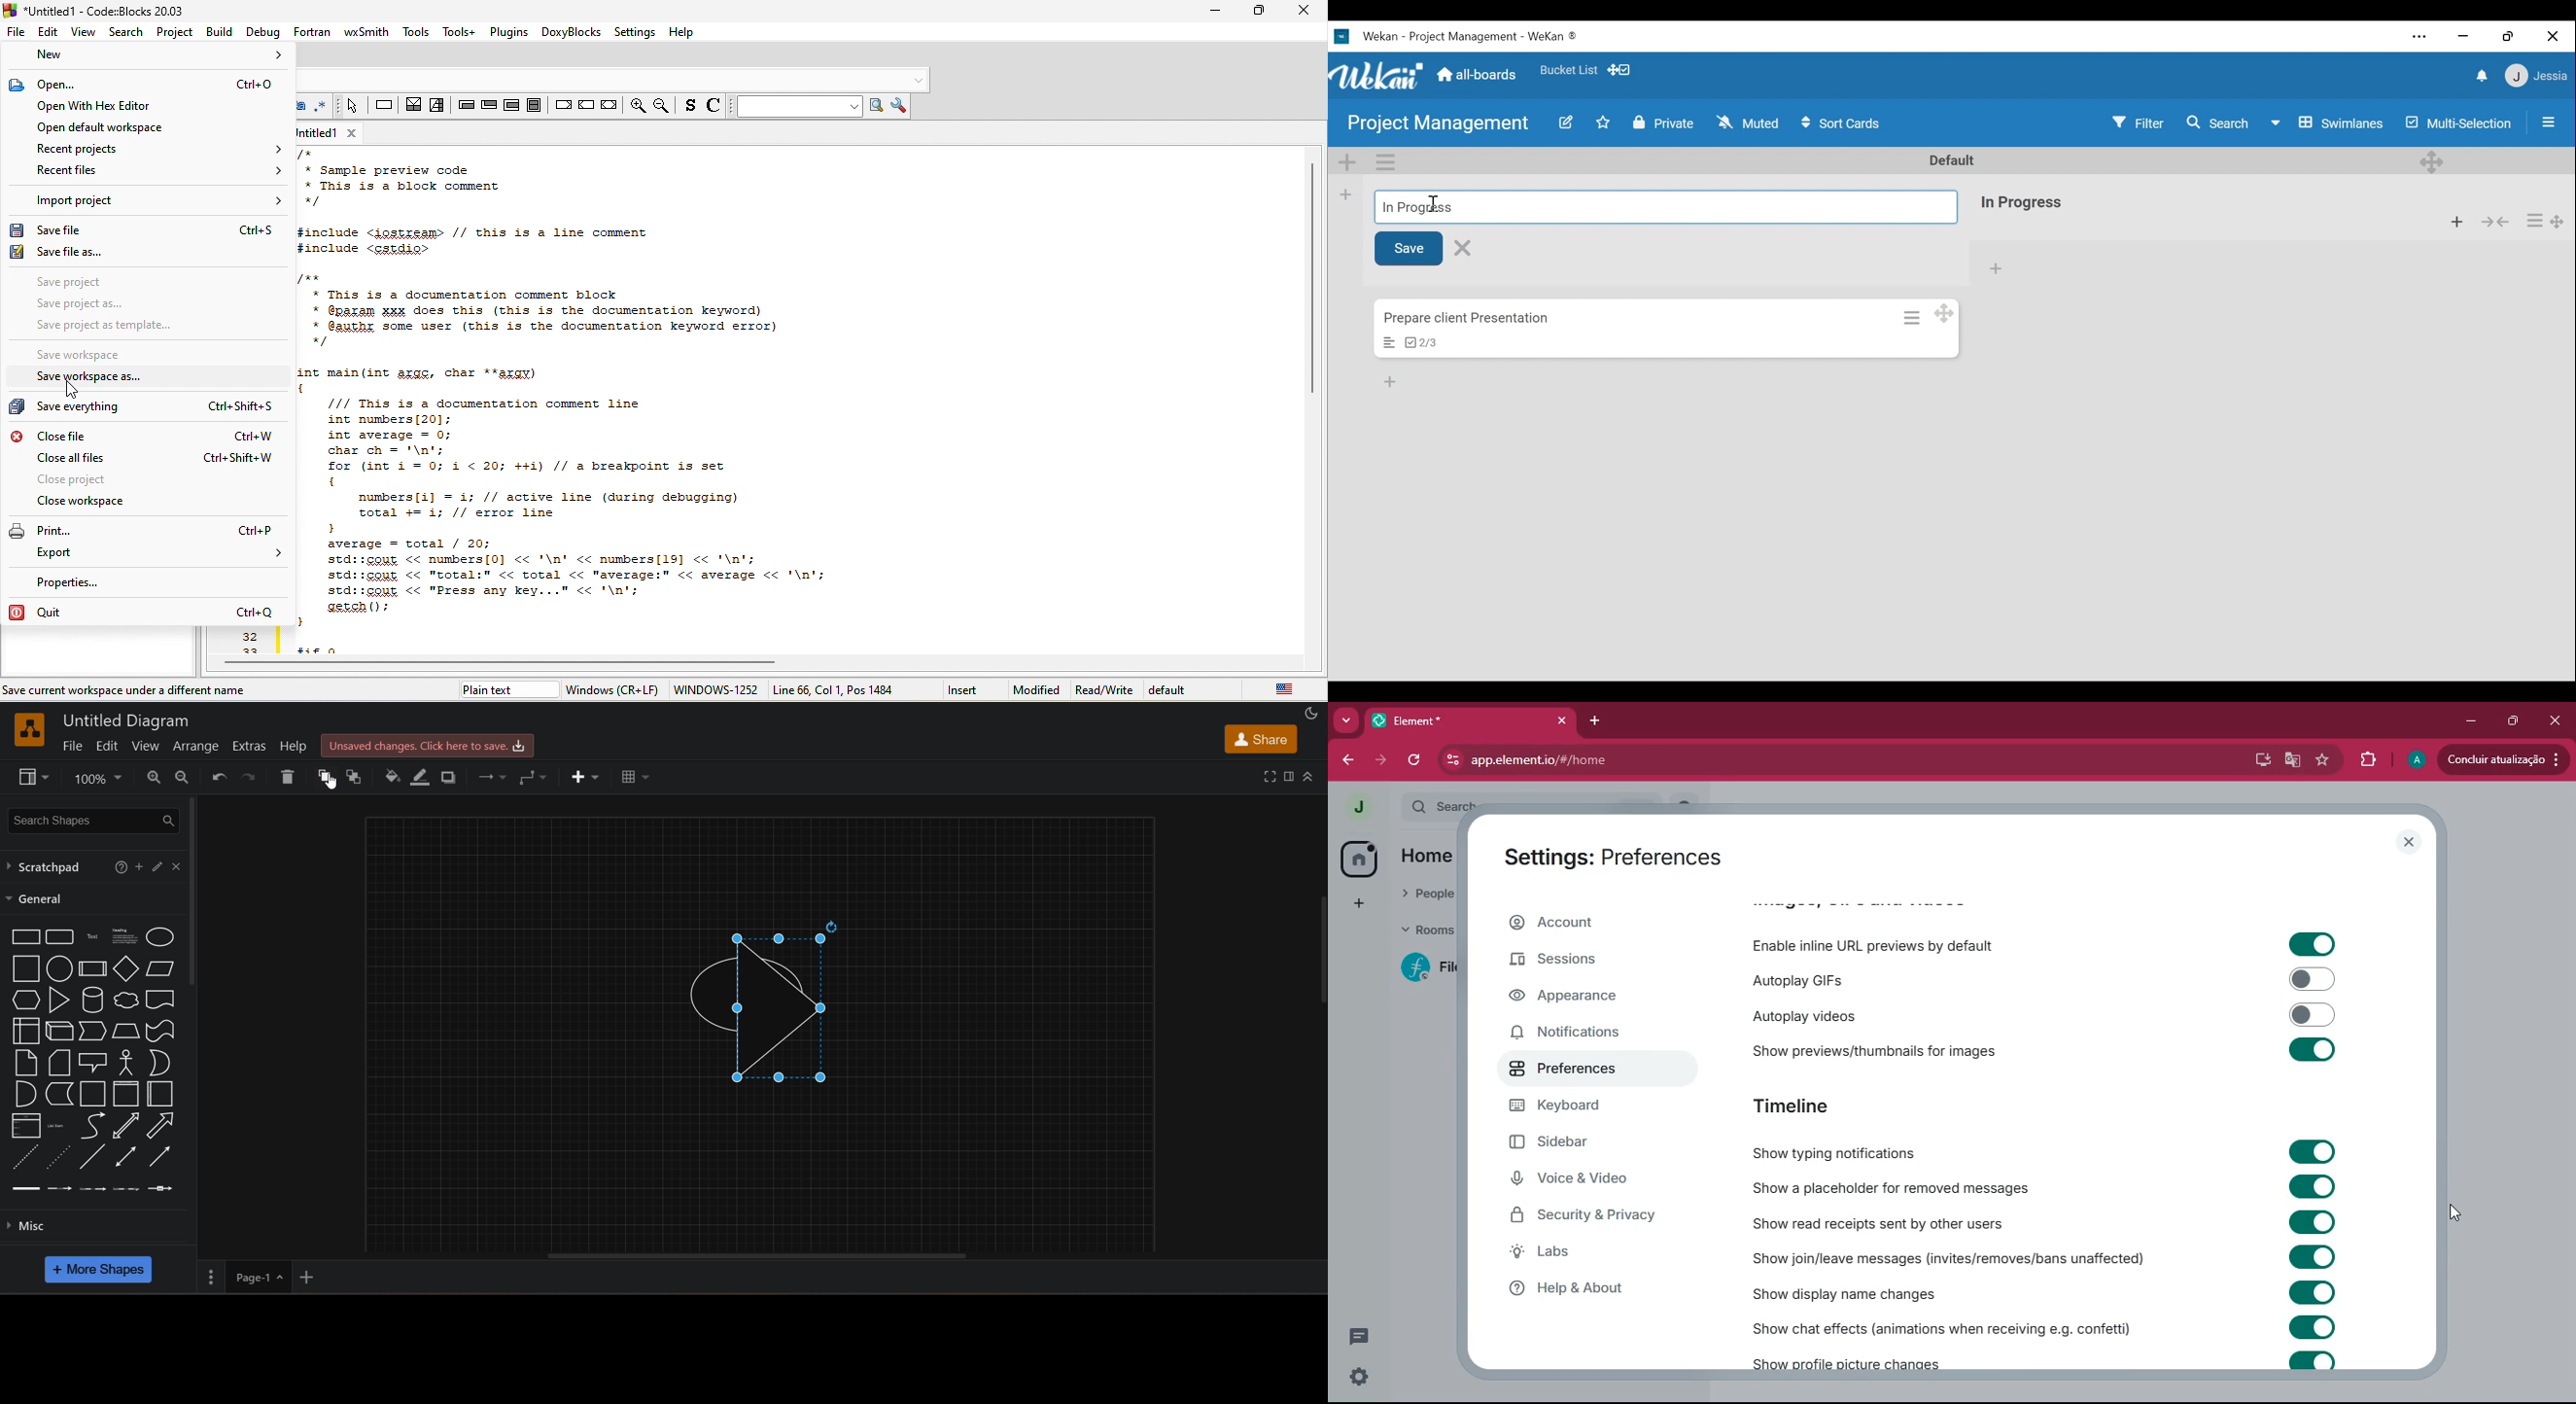 The height and width of the screenshot is (1428, 2576). What do you see at coordinates (148, 409) in the screenshot?
I see `save everything` at bounding box center [148, 409].